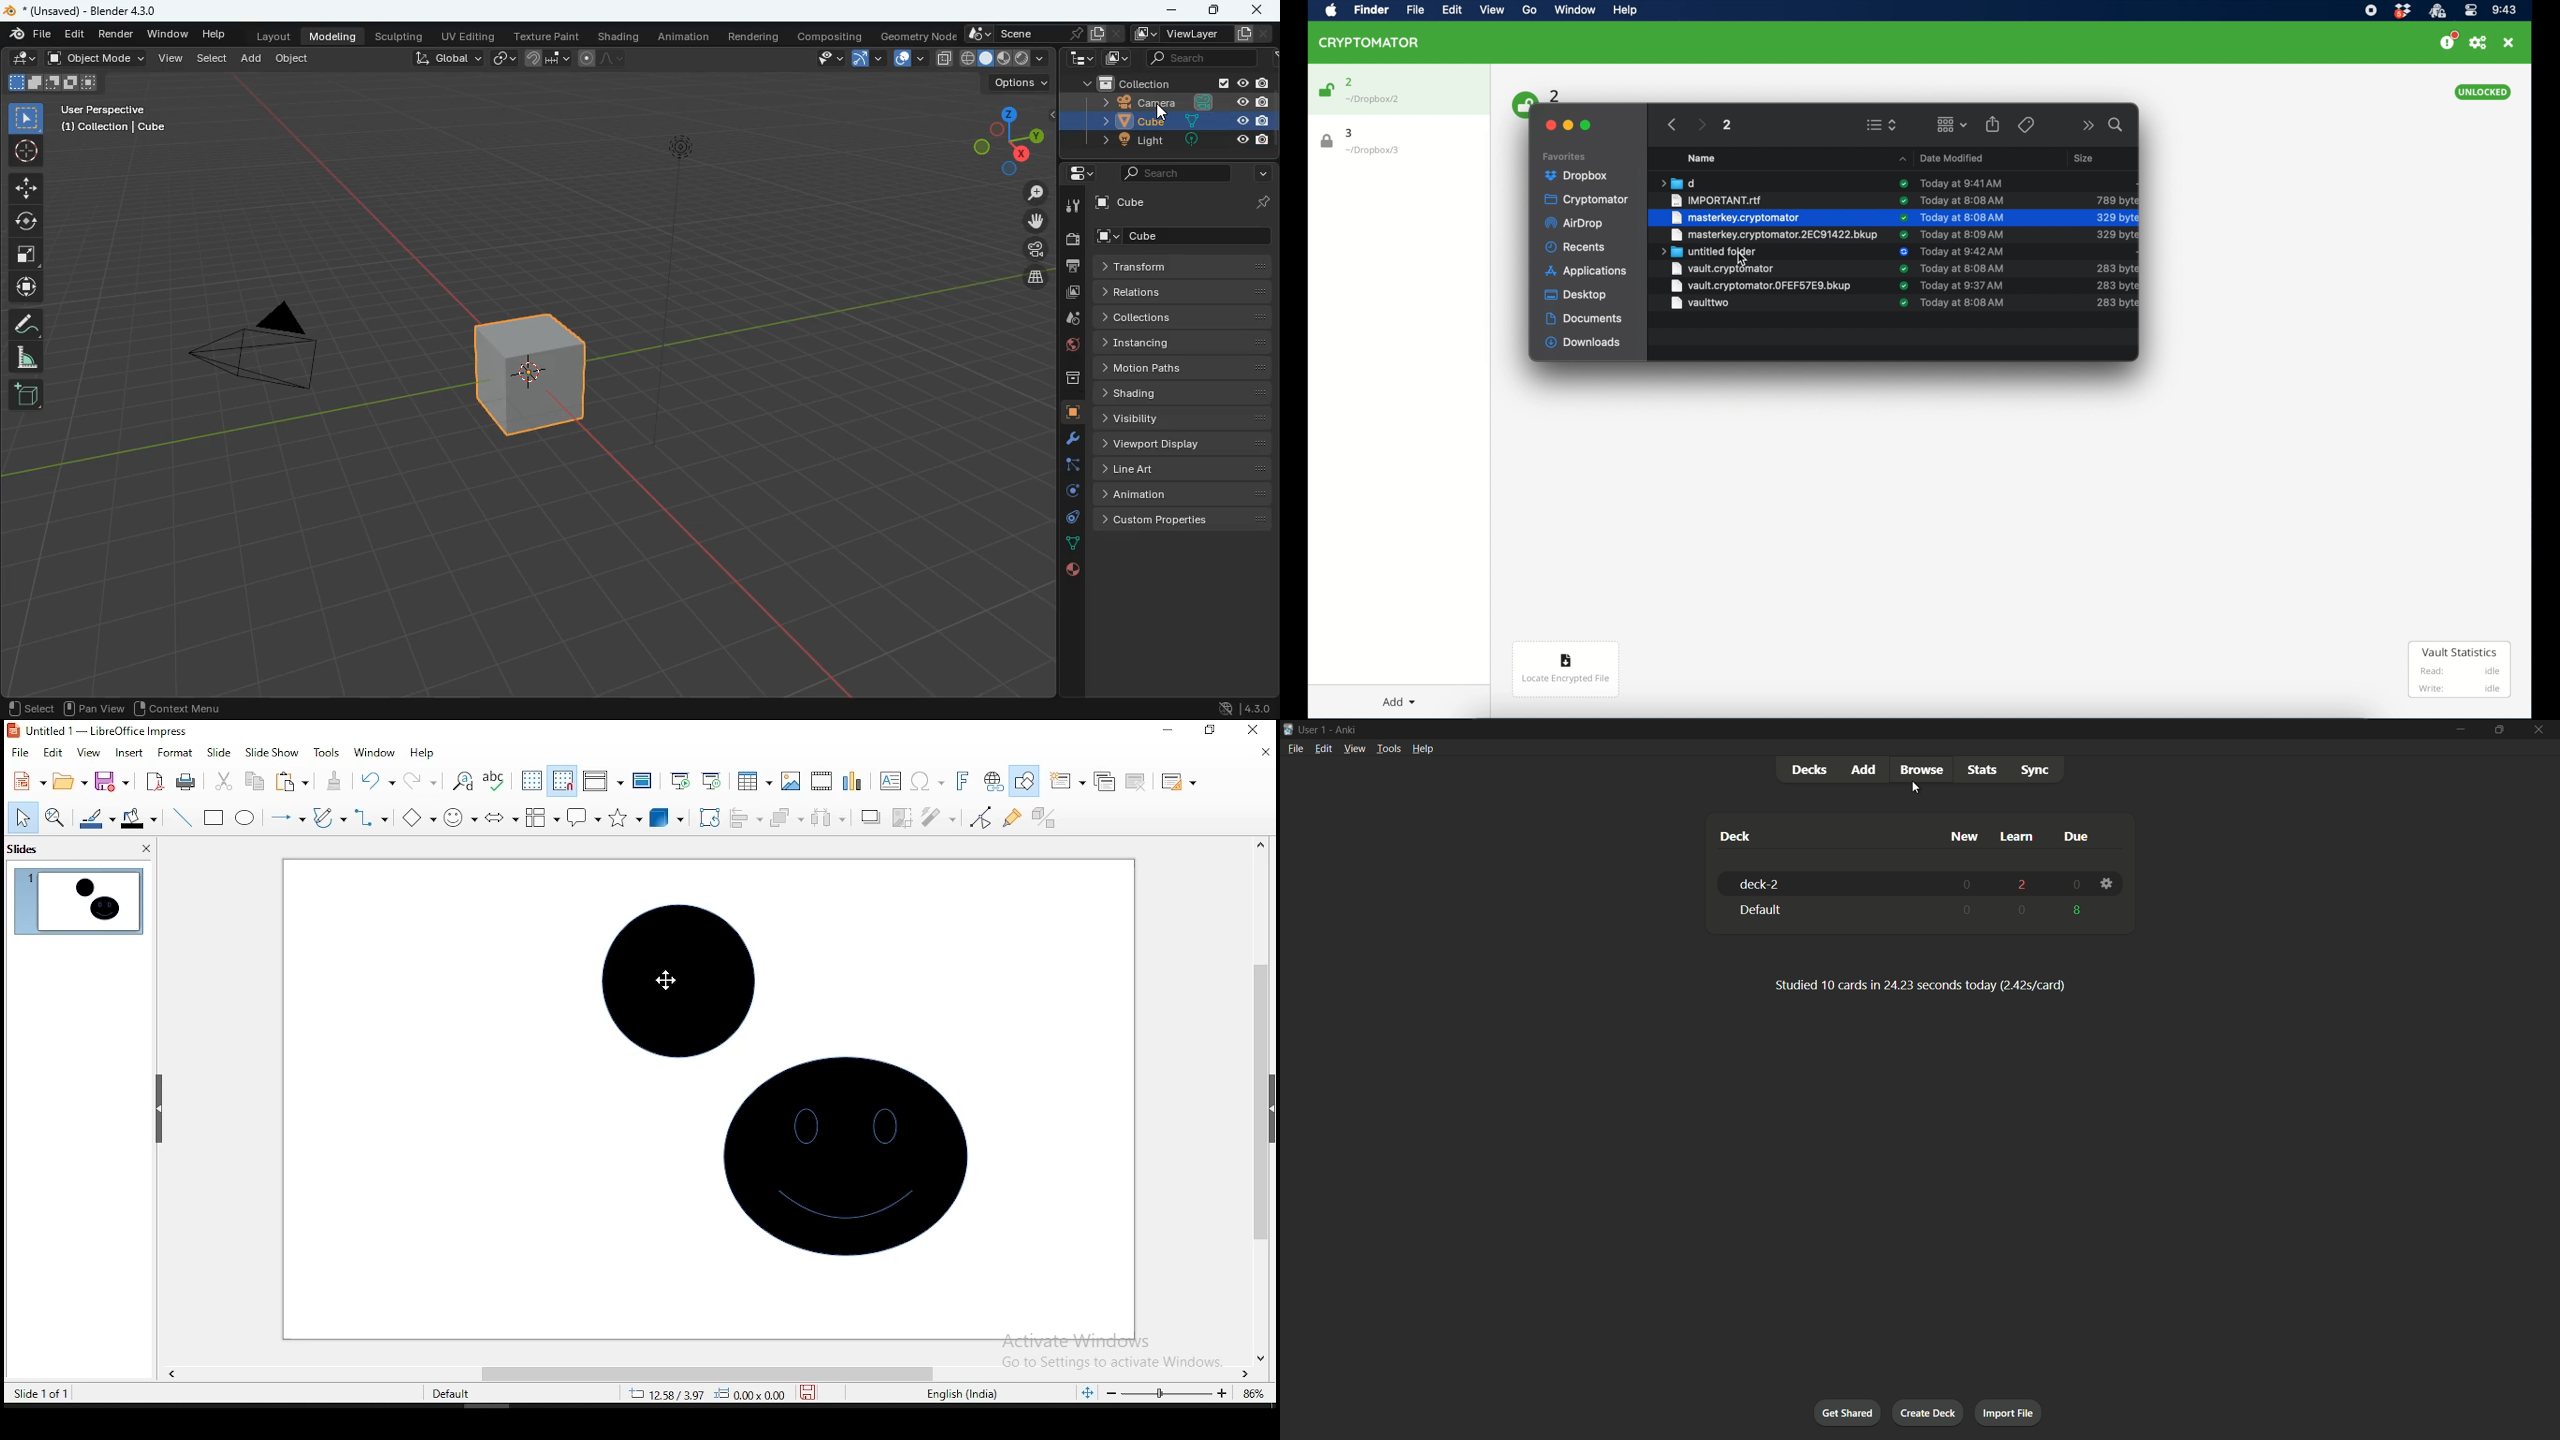 The width and height of the screenshot is (2576, 1456). I want to click on Add, so click(1865, 770).